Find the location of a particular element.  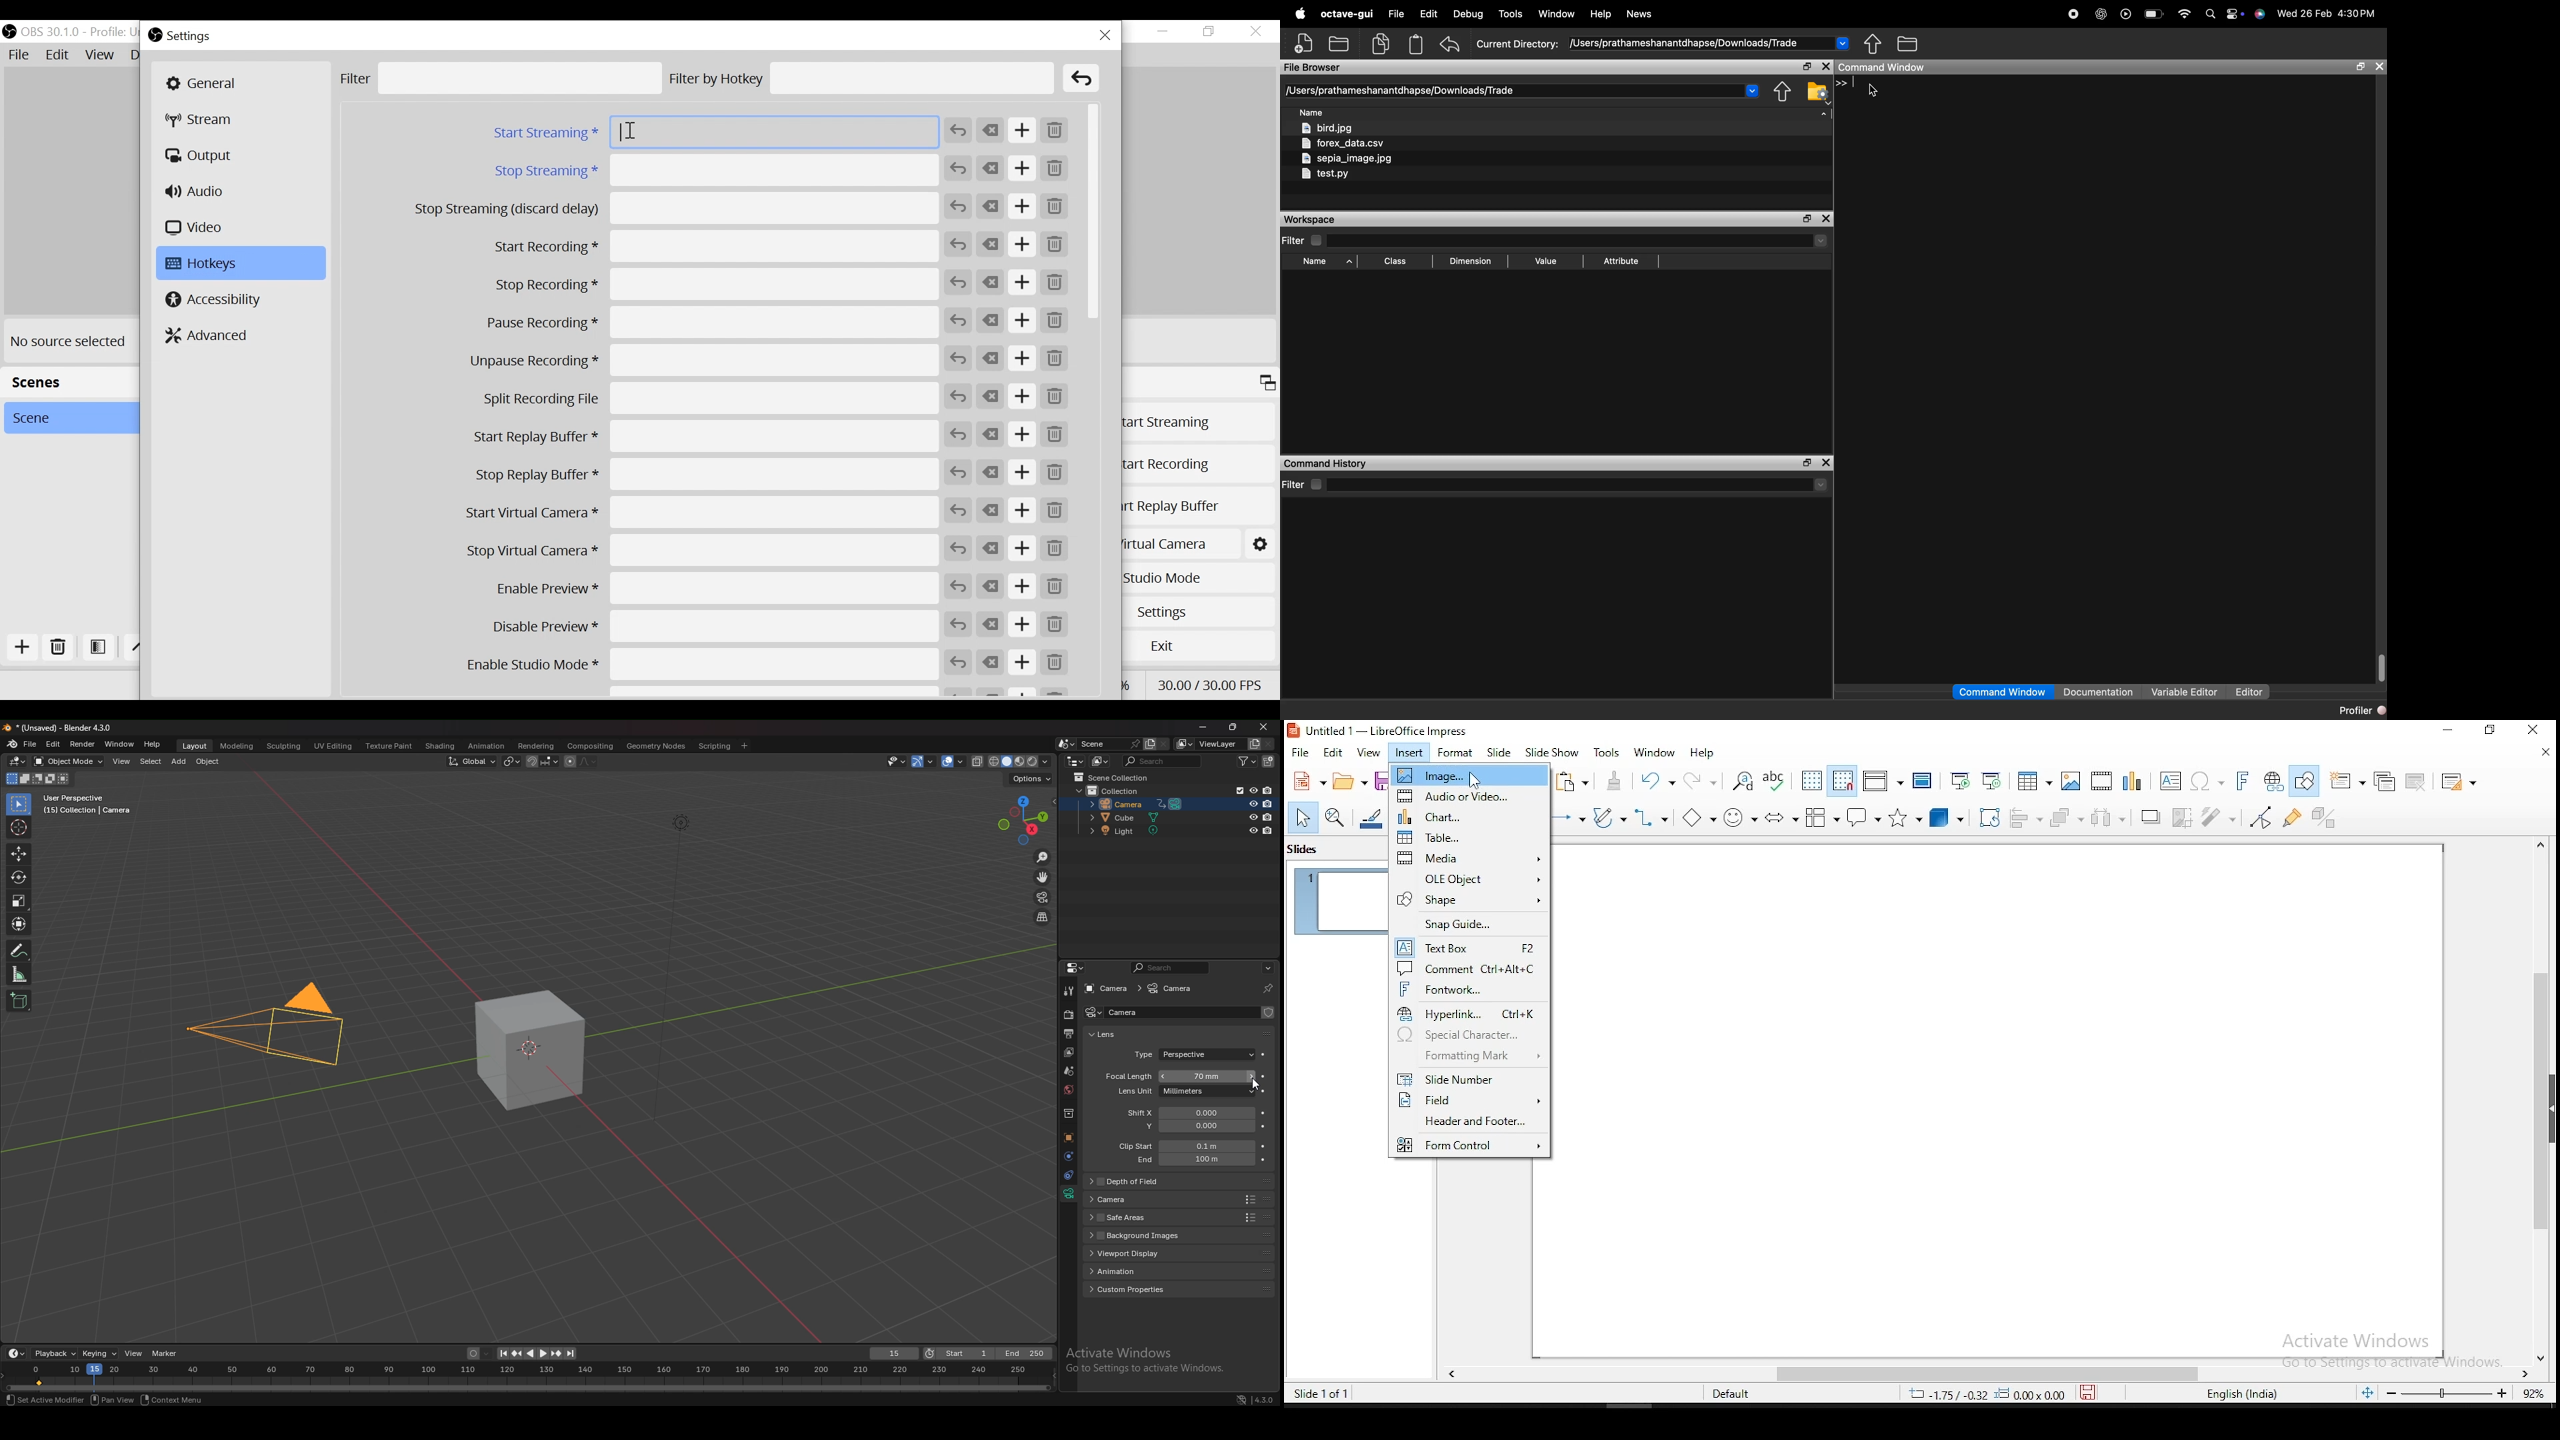

modeling is located at coordinates (237, 747).